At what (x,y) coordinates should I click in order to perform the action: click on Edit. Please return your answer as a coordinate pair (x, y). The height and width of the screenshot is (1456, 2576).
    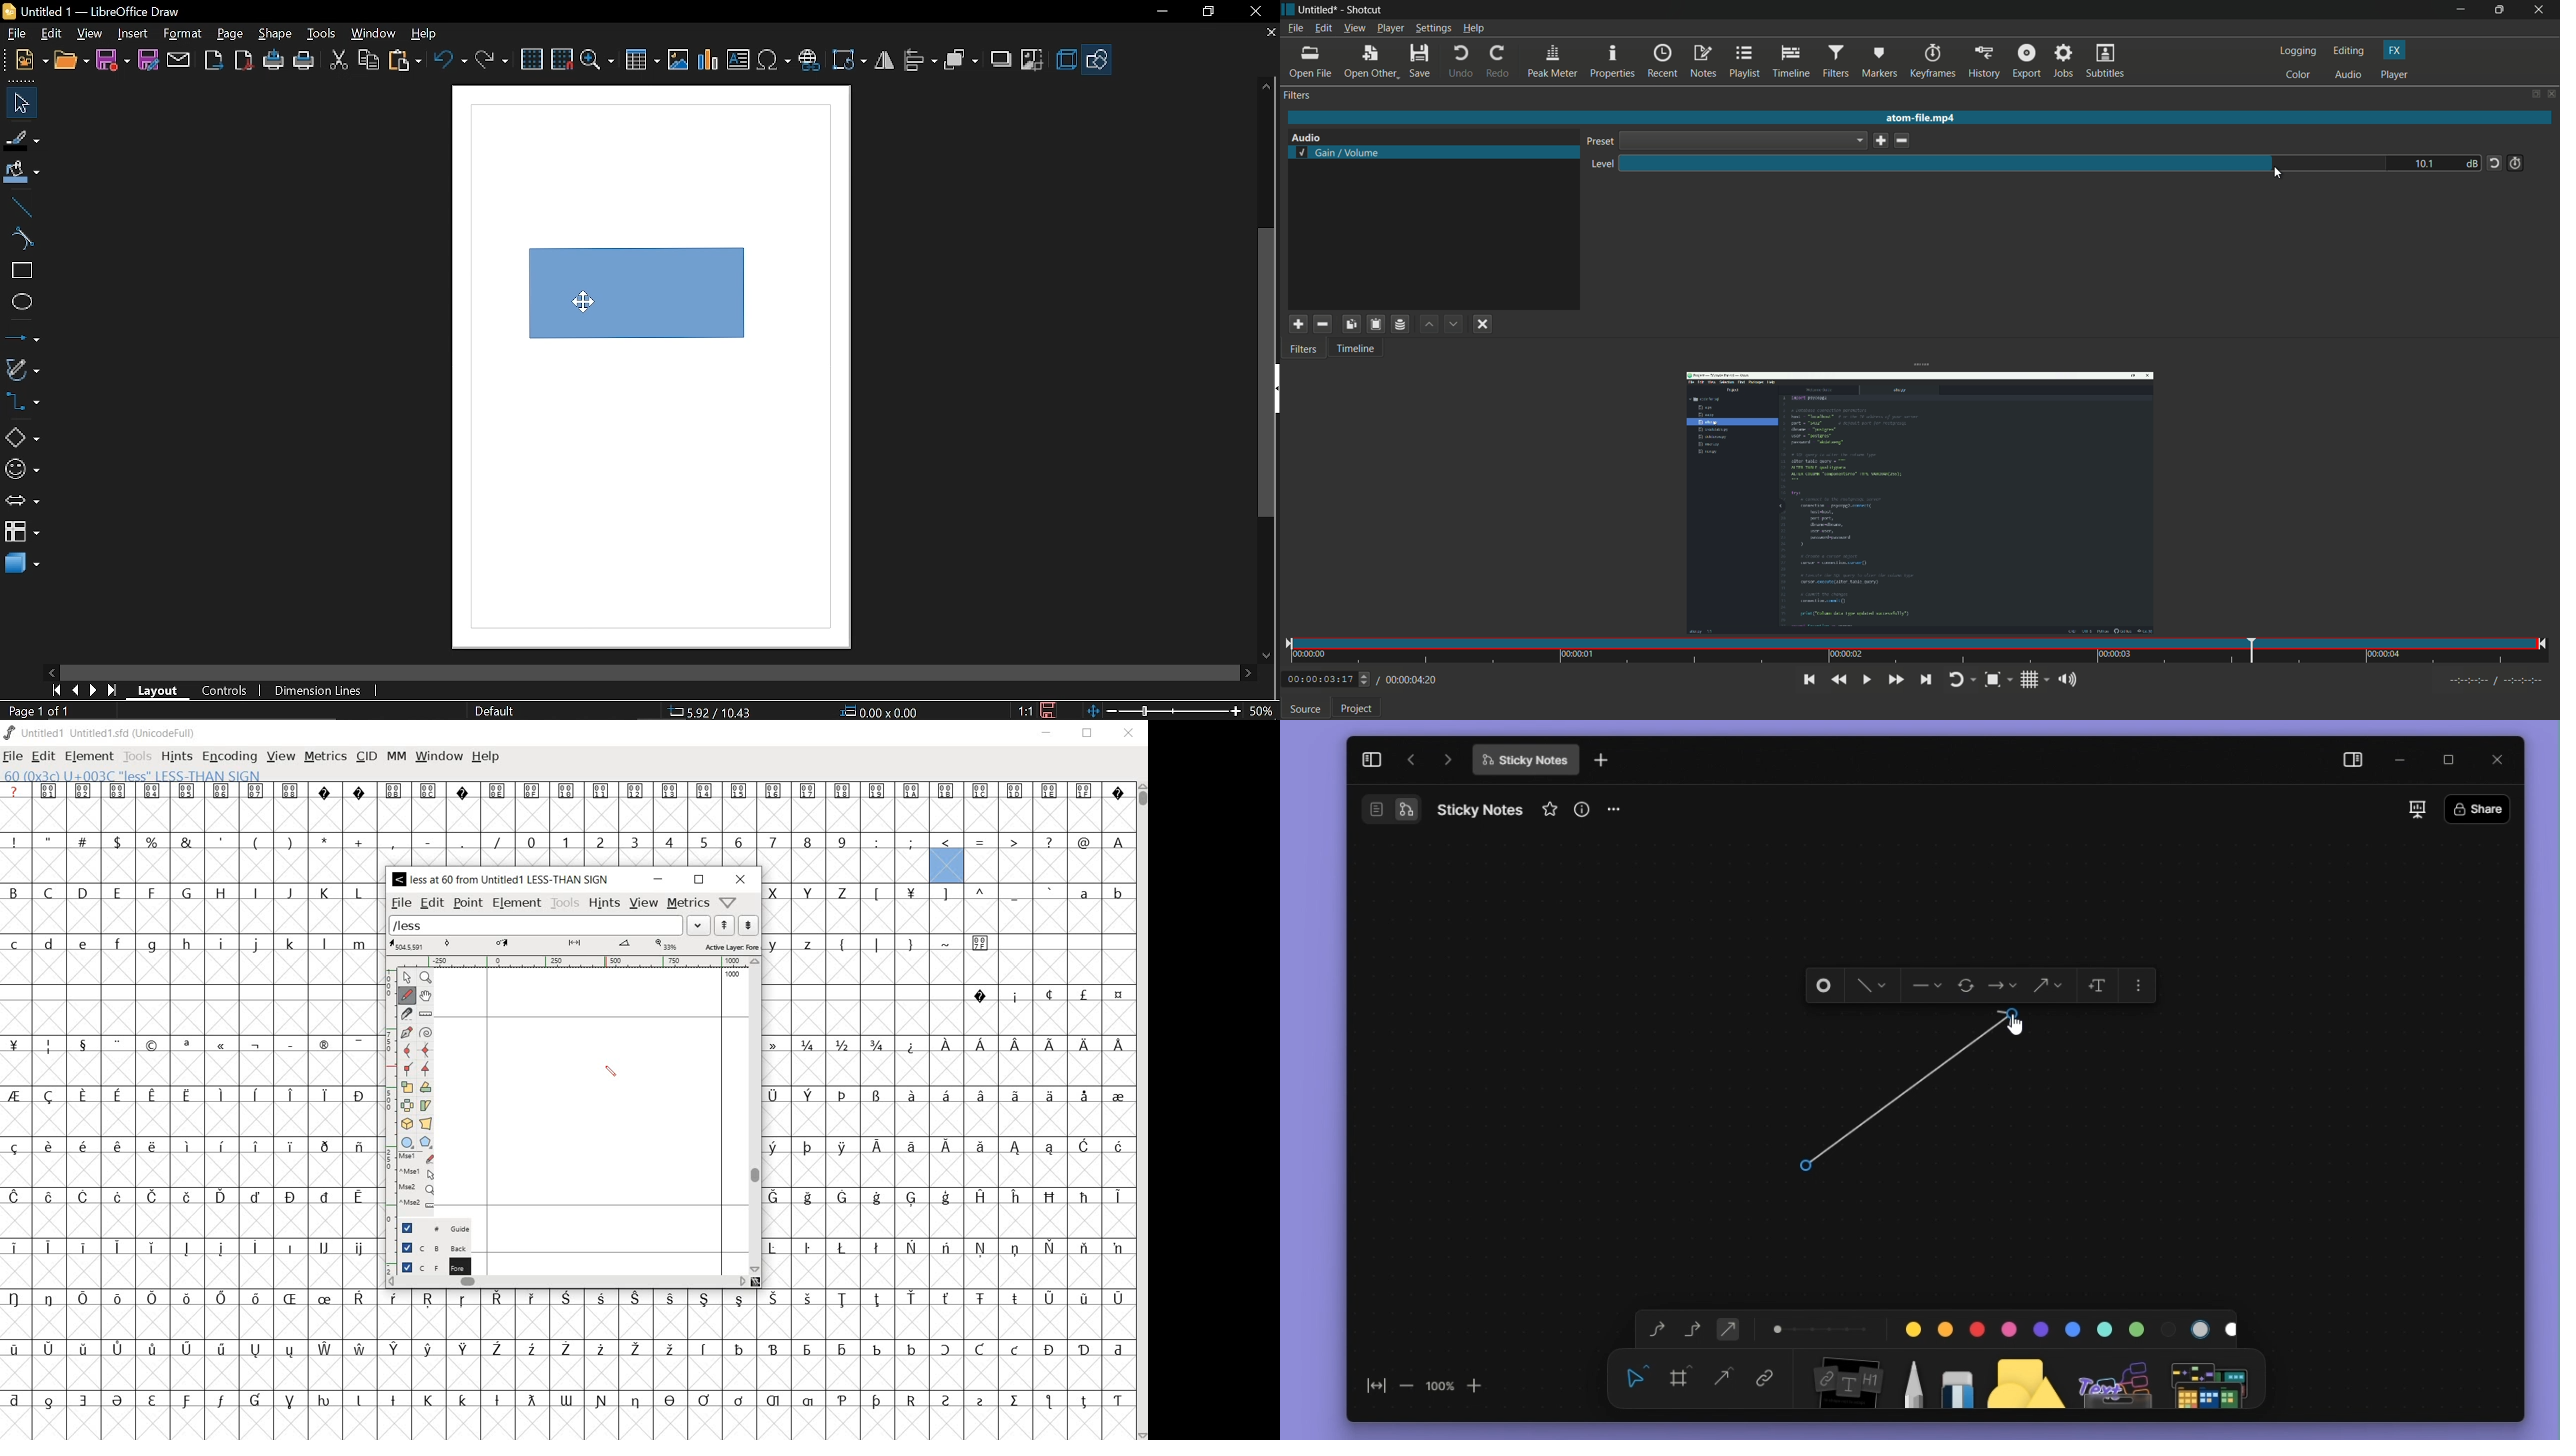
    Looking at the image, I should click on (53, 32).